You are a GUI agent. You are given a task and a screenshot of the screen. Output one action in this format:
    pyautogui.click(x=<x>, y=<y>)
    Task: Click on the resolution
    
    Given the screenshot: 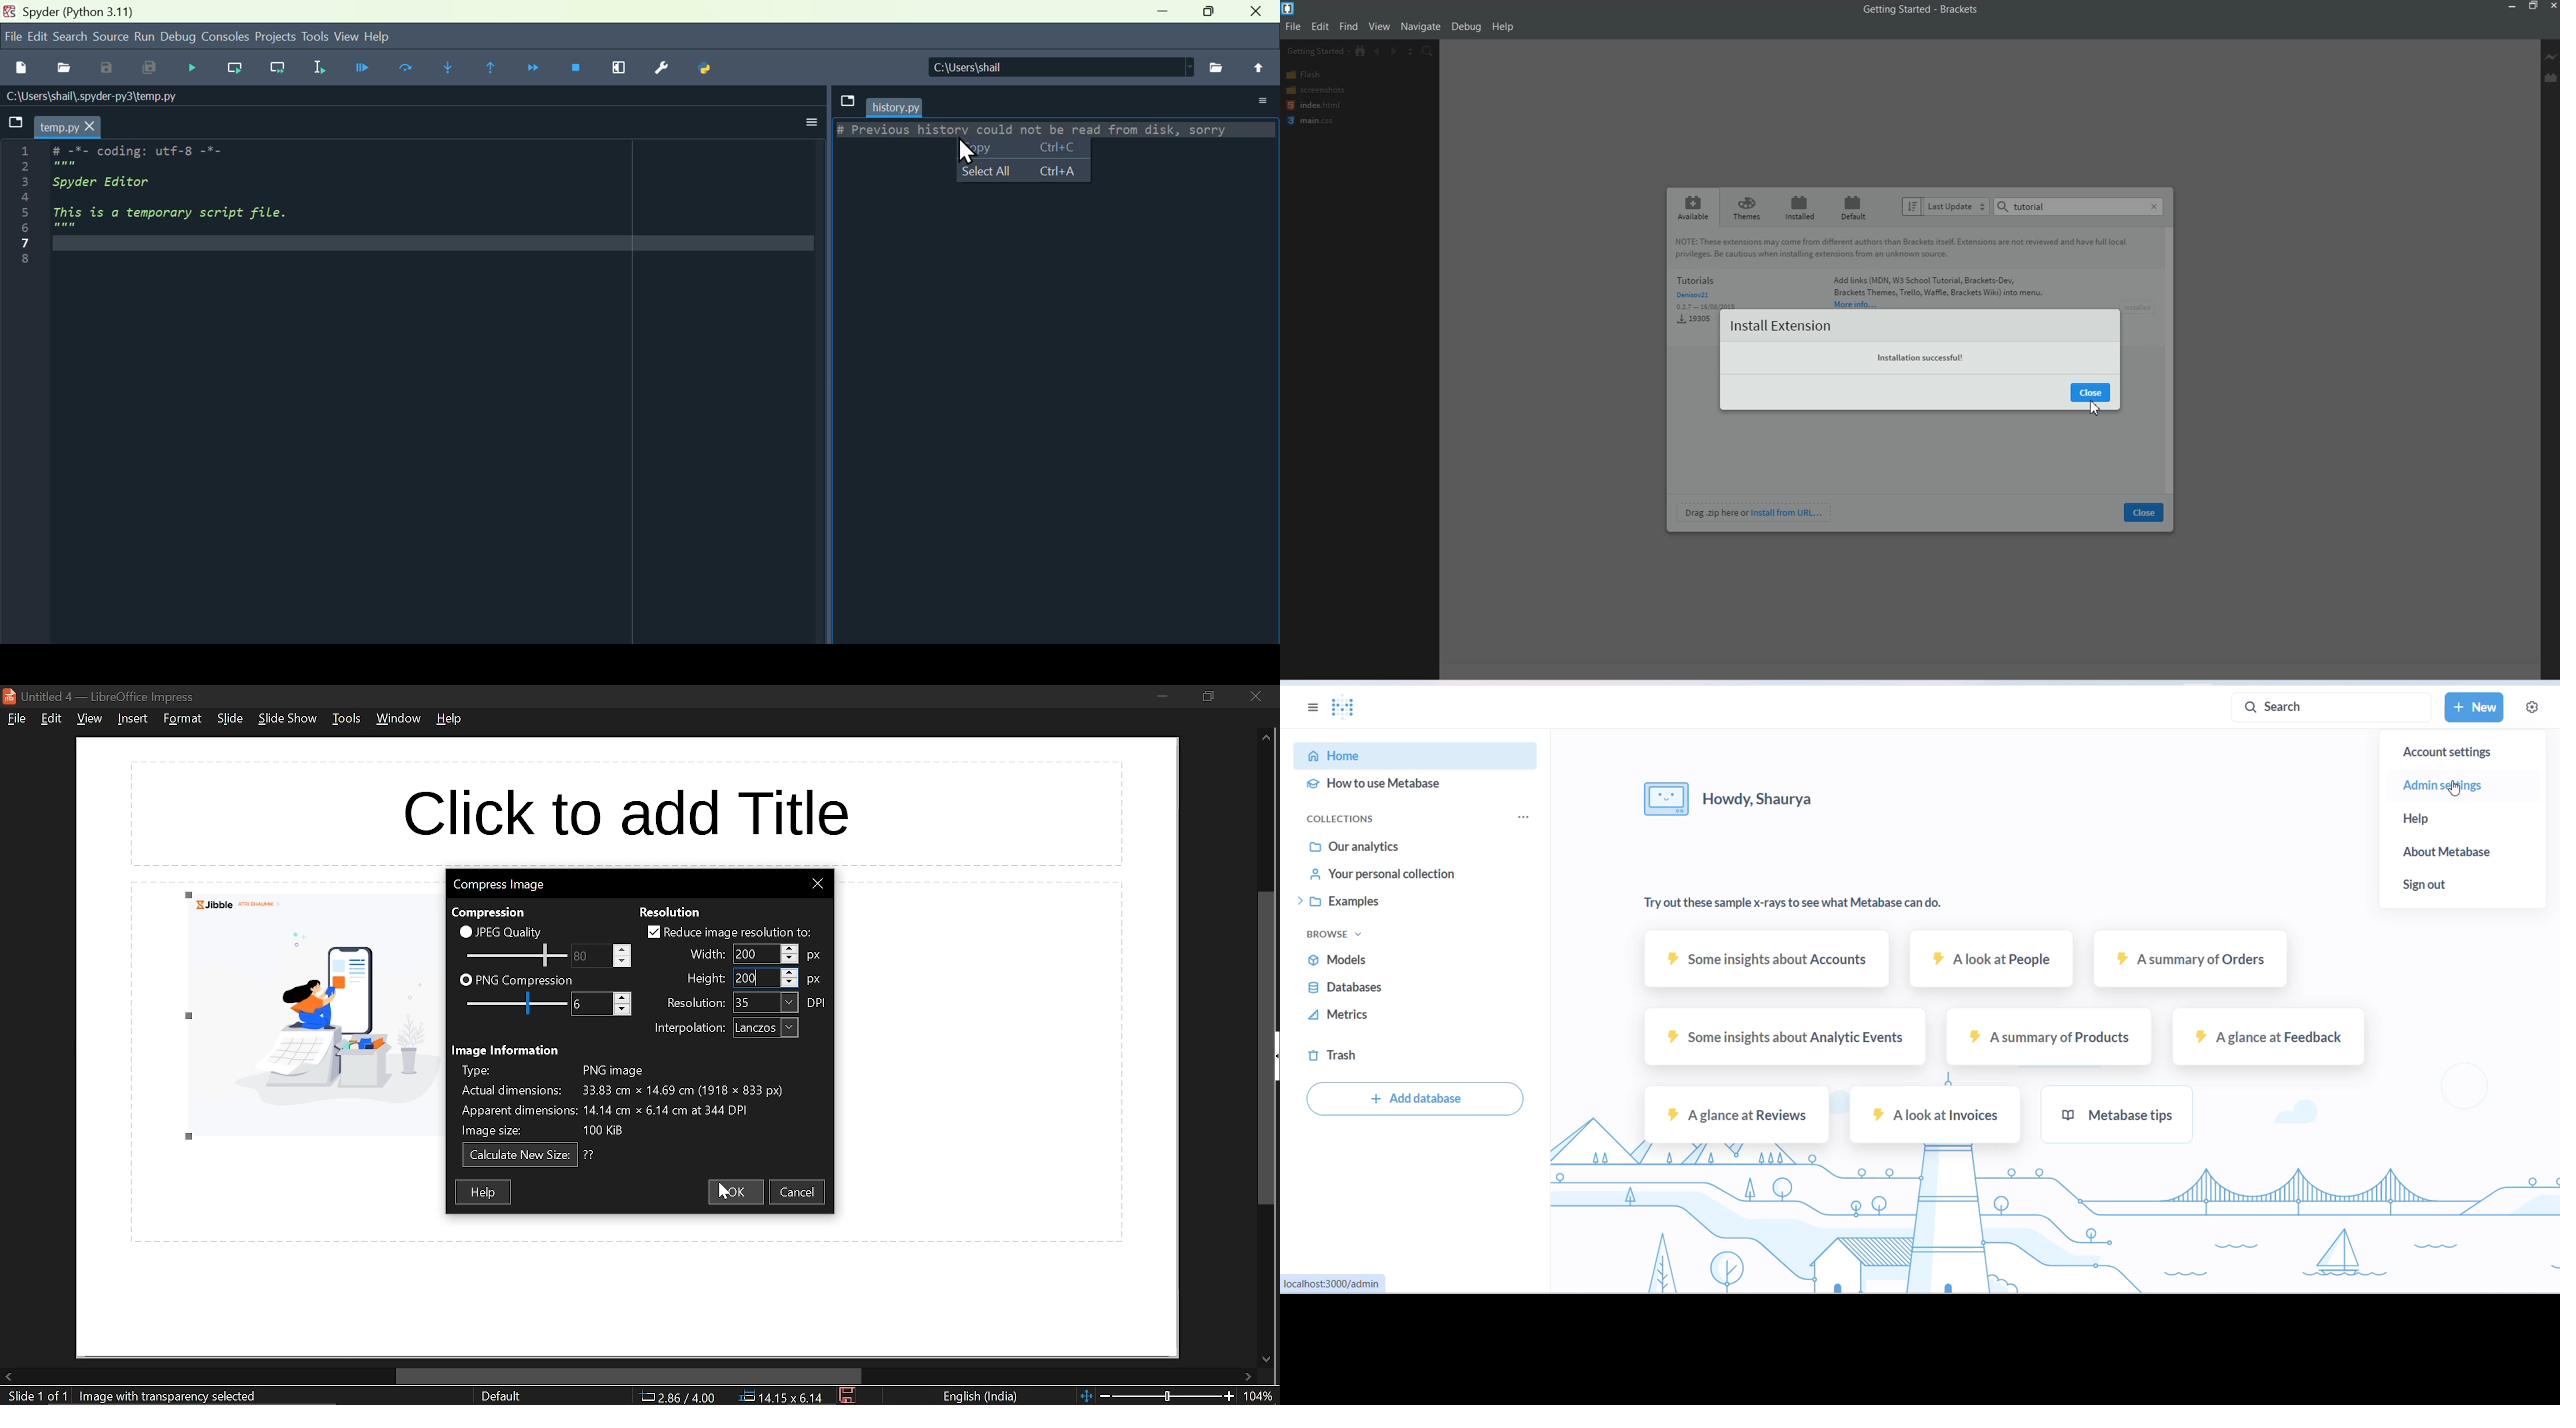 What is the action you would take?
    pyautogui.click(x=766, y=1003)
    